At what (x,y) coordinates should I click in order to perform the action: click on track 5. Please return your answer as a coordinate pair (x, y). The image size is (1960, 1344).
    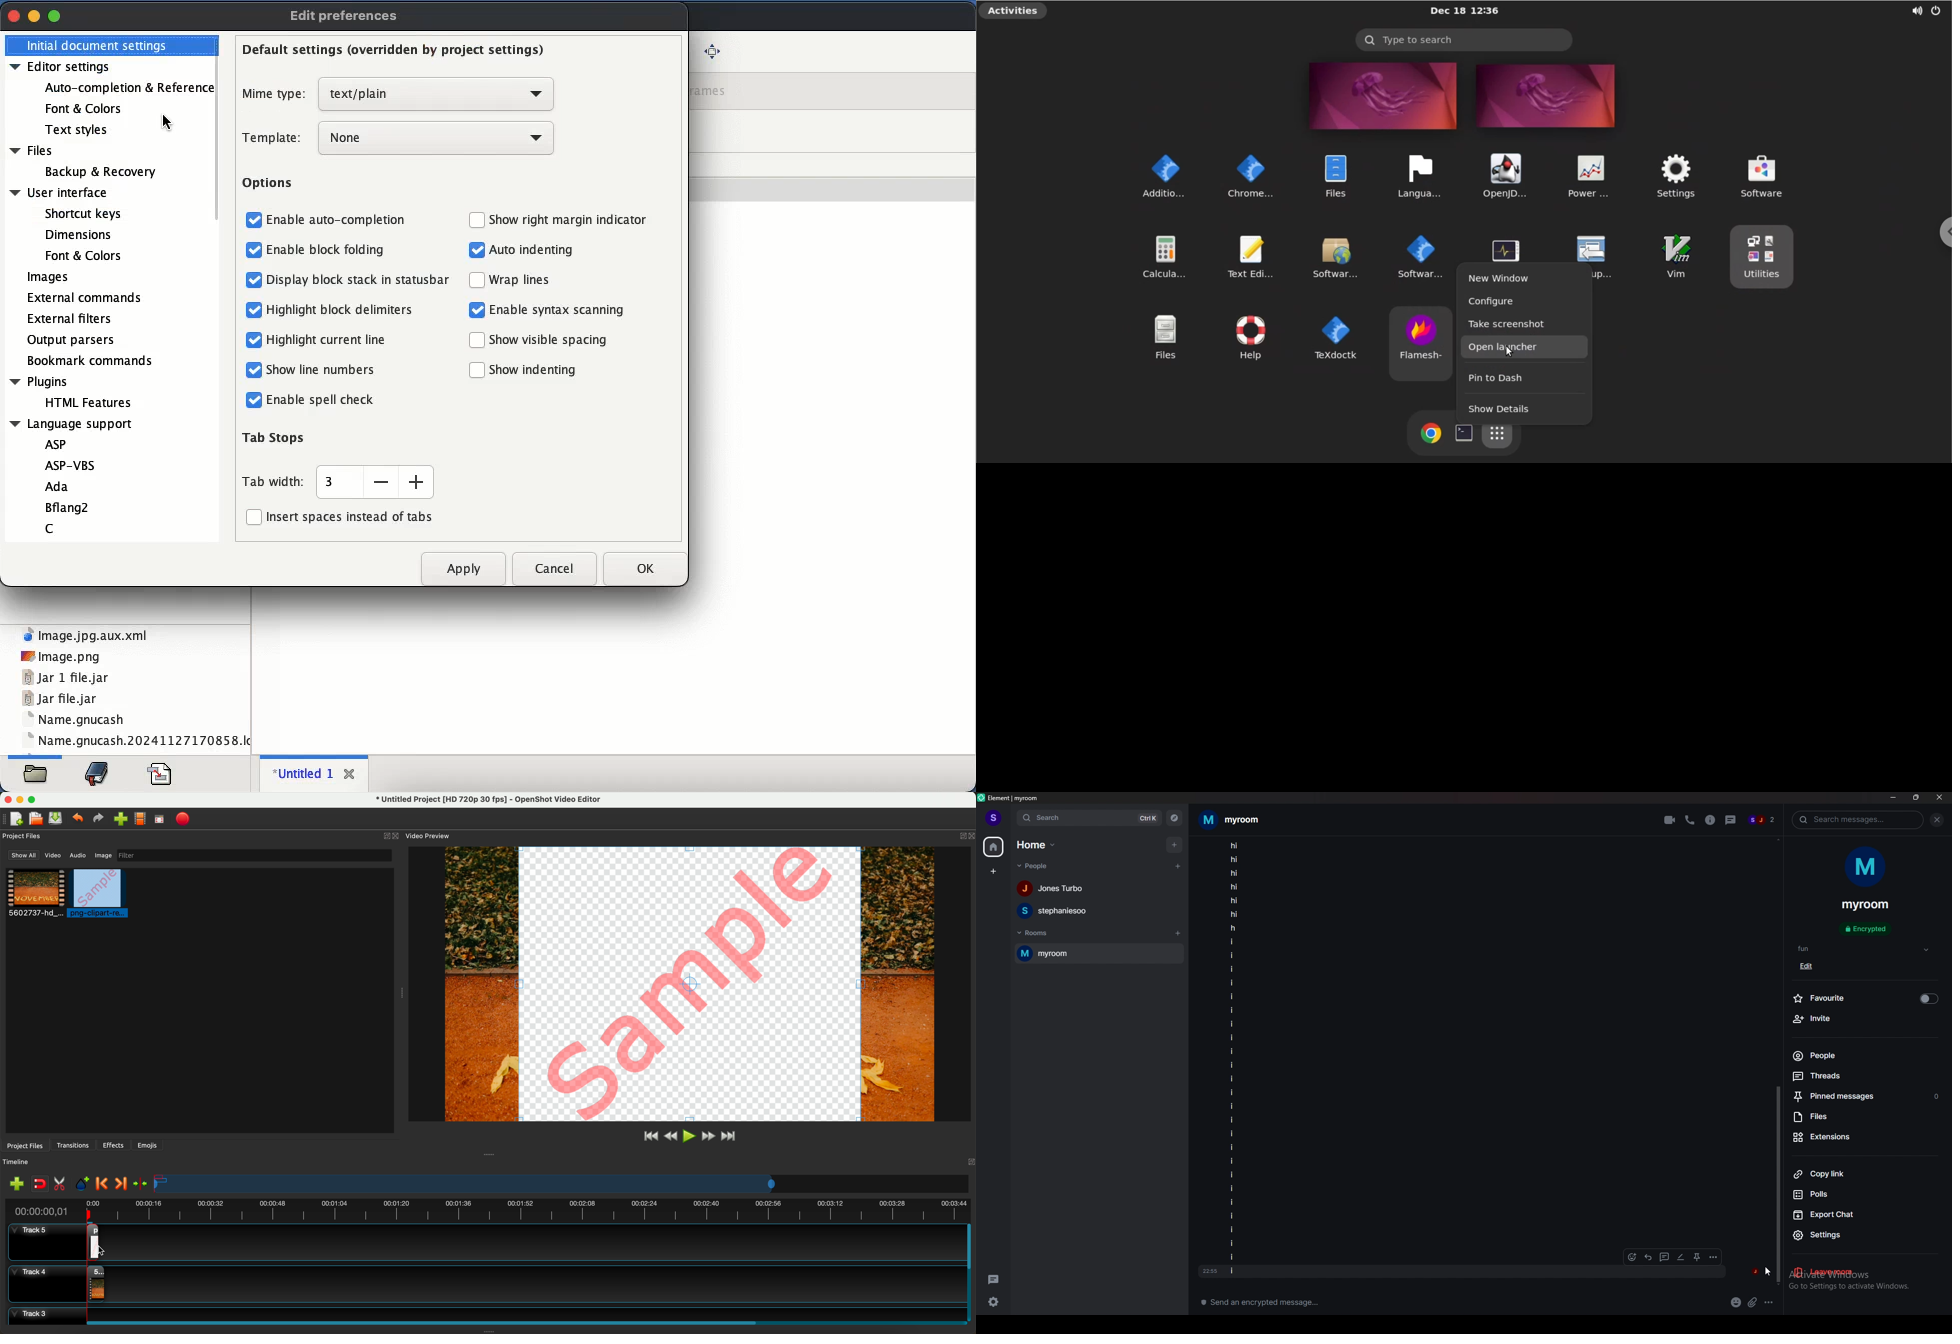
    Looking at the image, I should click on (40, 1243).